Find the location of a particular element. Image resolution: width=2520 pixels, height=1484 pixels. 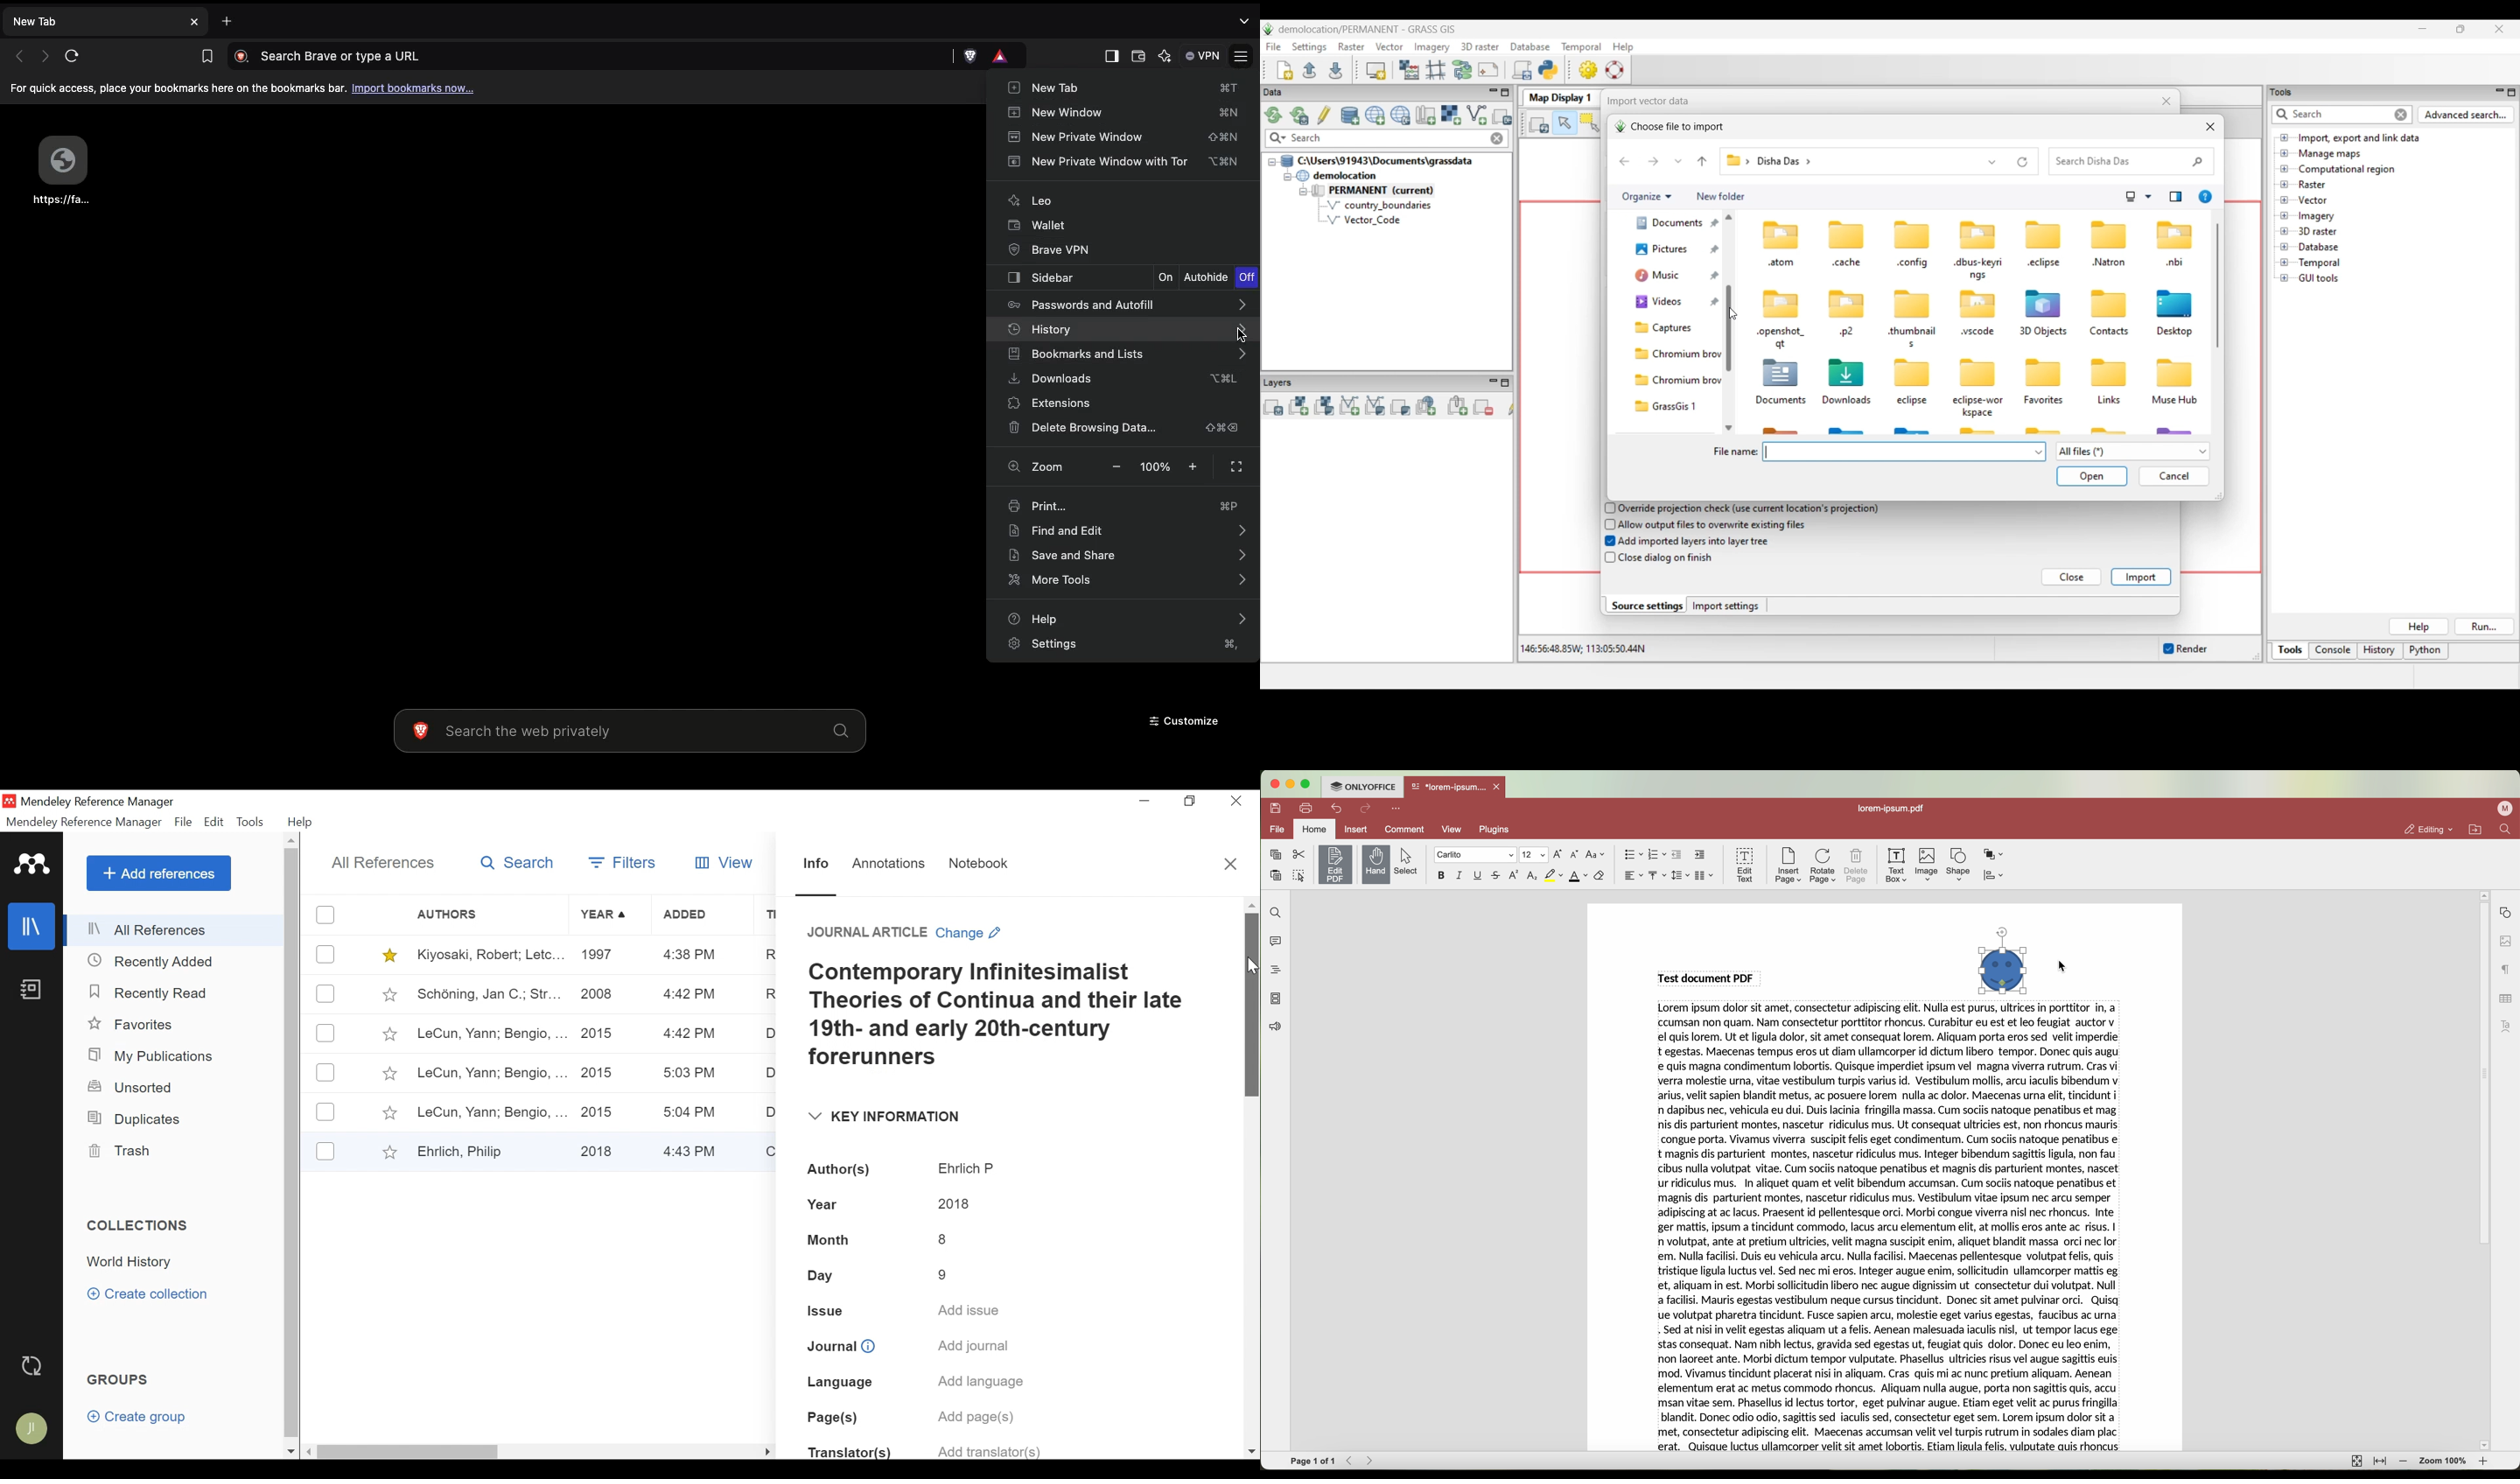

minimize is located at coordinates (1144, 801).